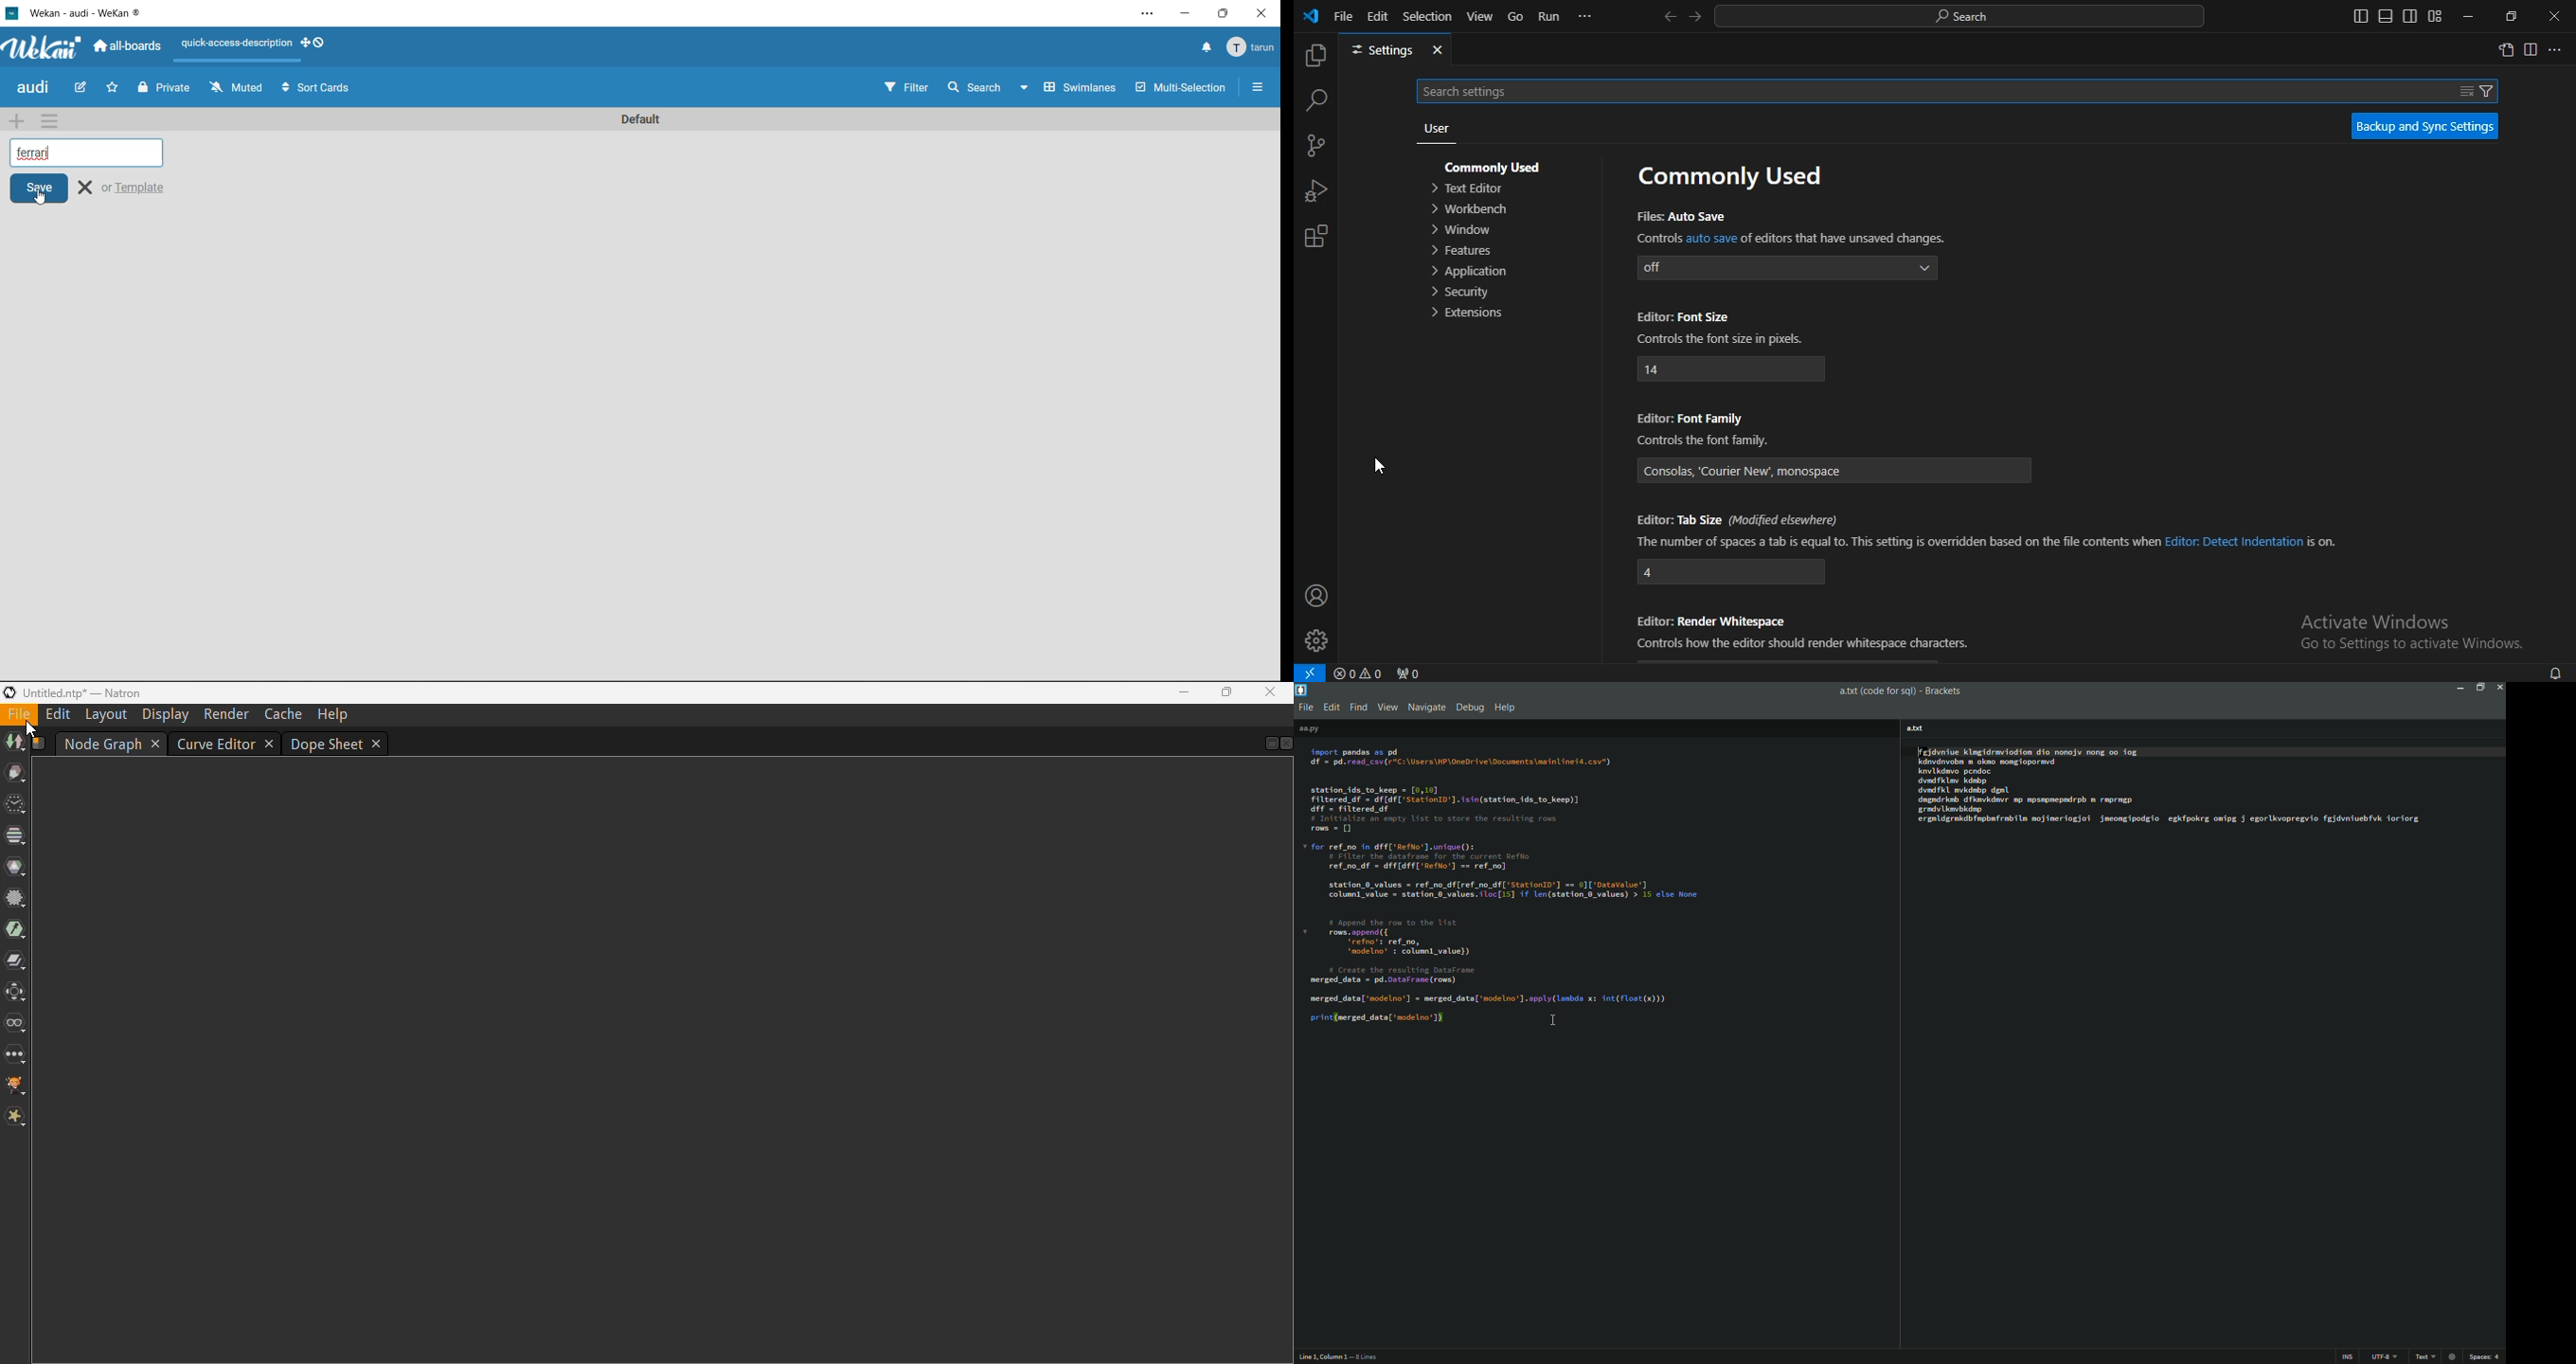  I want to click on cursor, so click(43, 200).